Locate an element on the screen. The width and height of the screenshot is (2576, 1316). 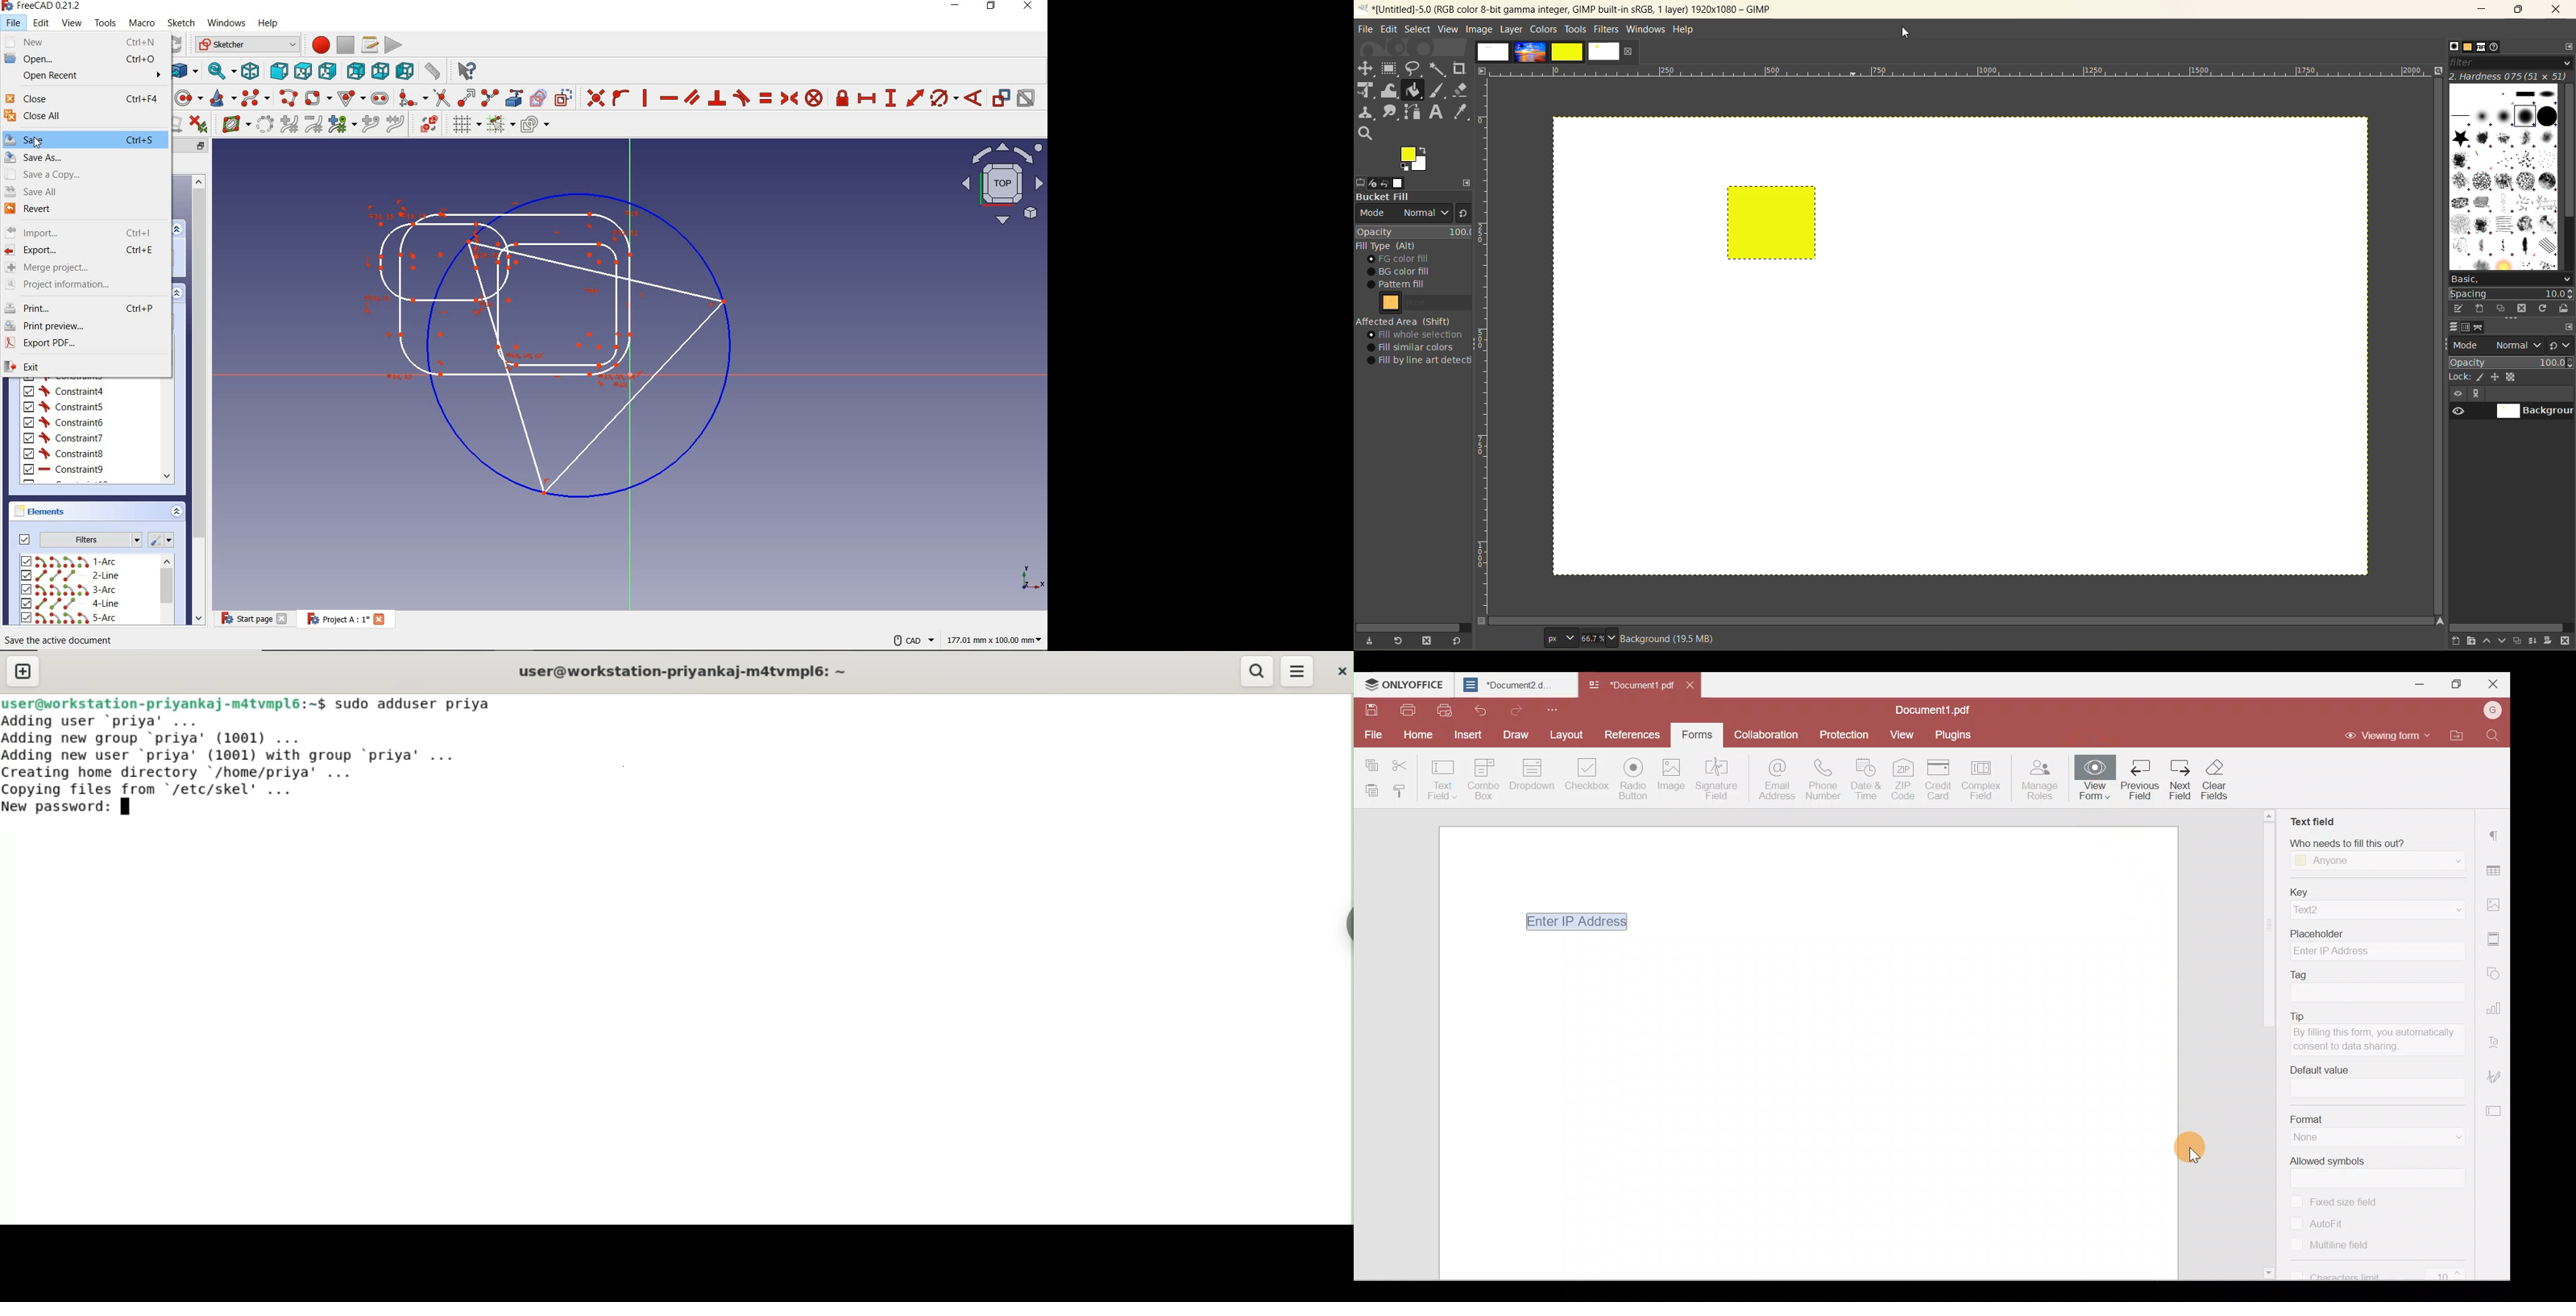
expand is located at coordinates (176, 511).